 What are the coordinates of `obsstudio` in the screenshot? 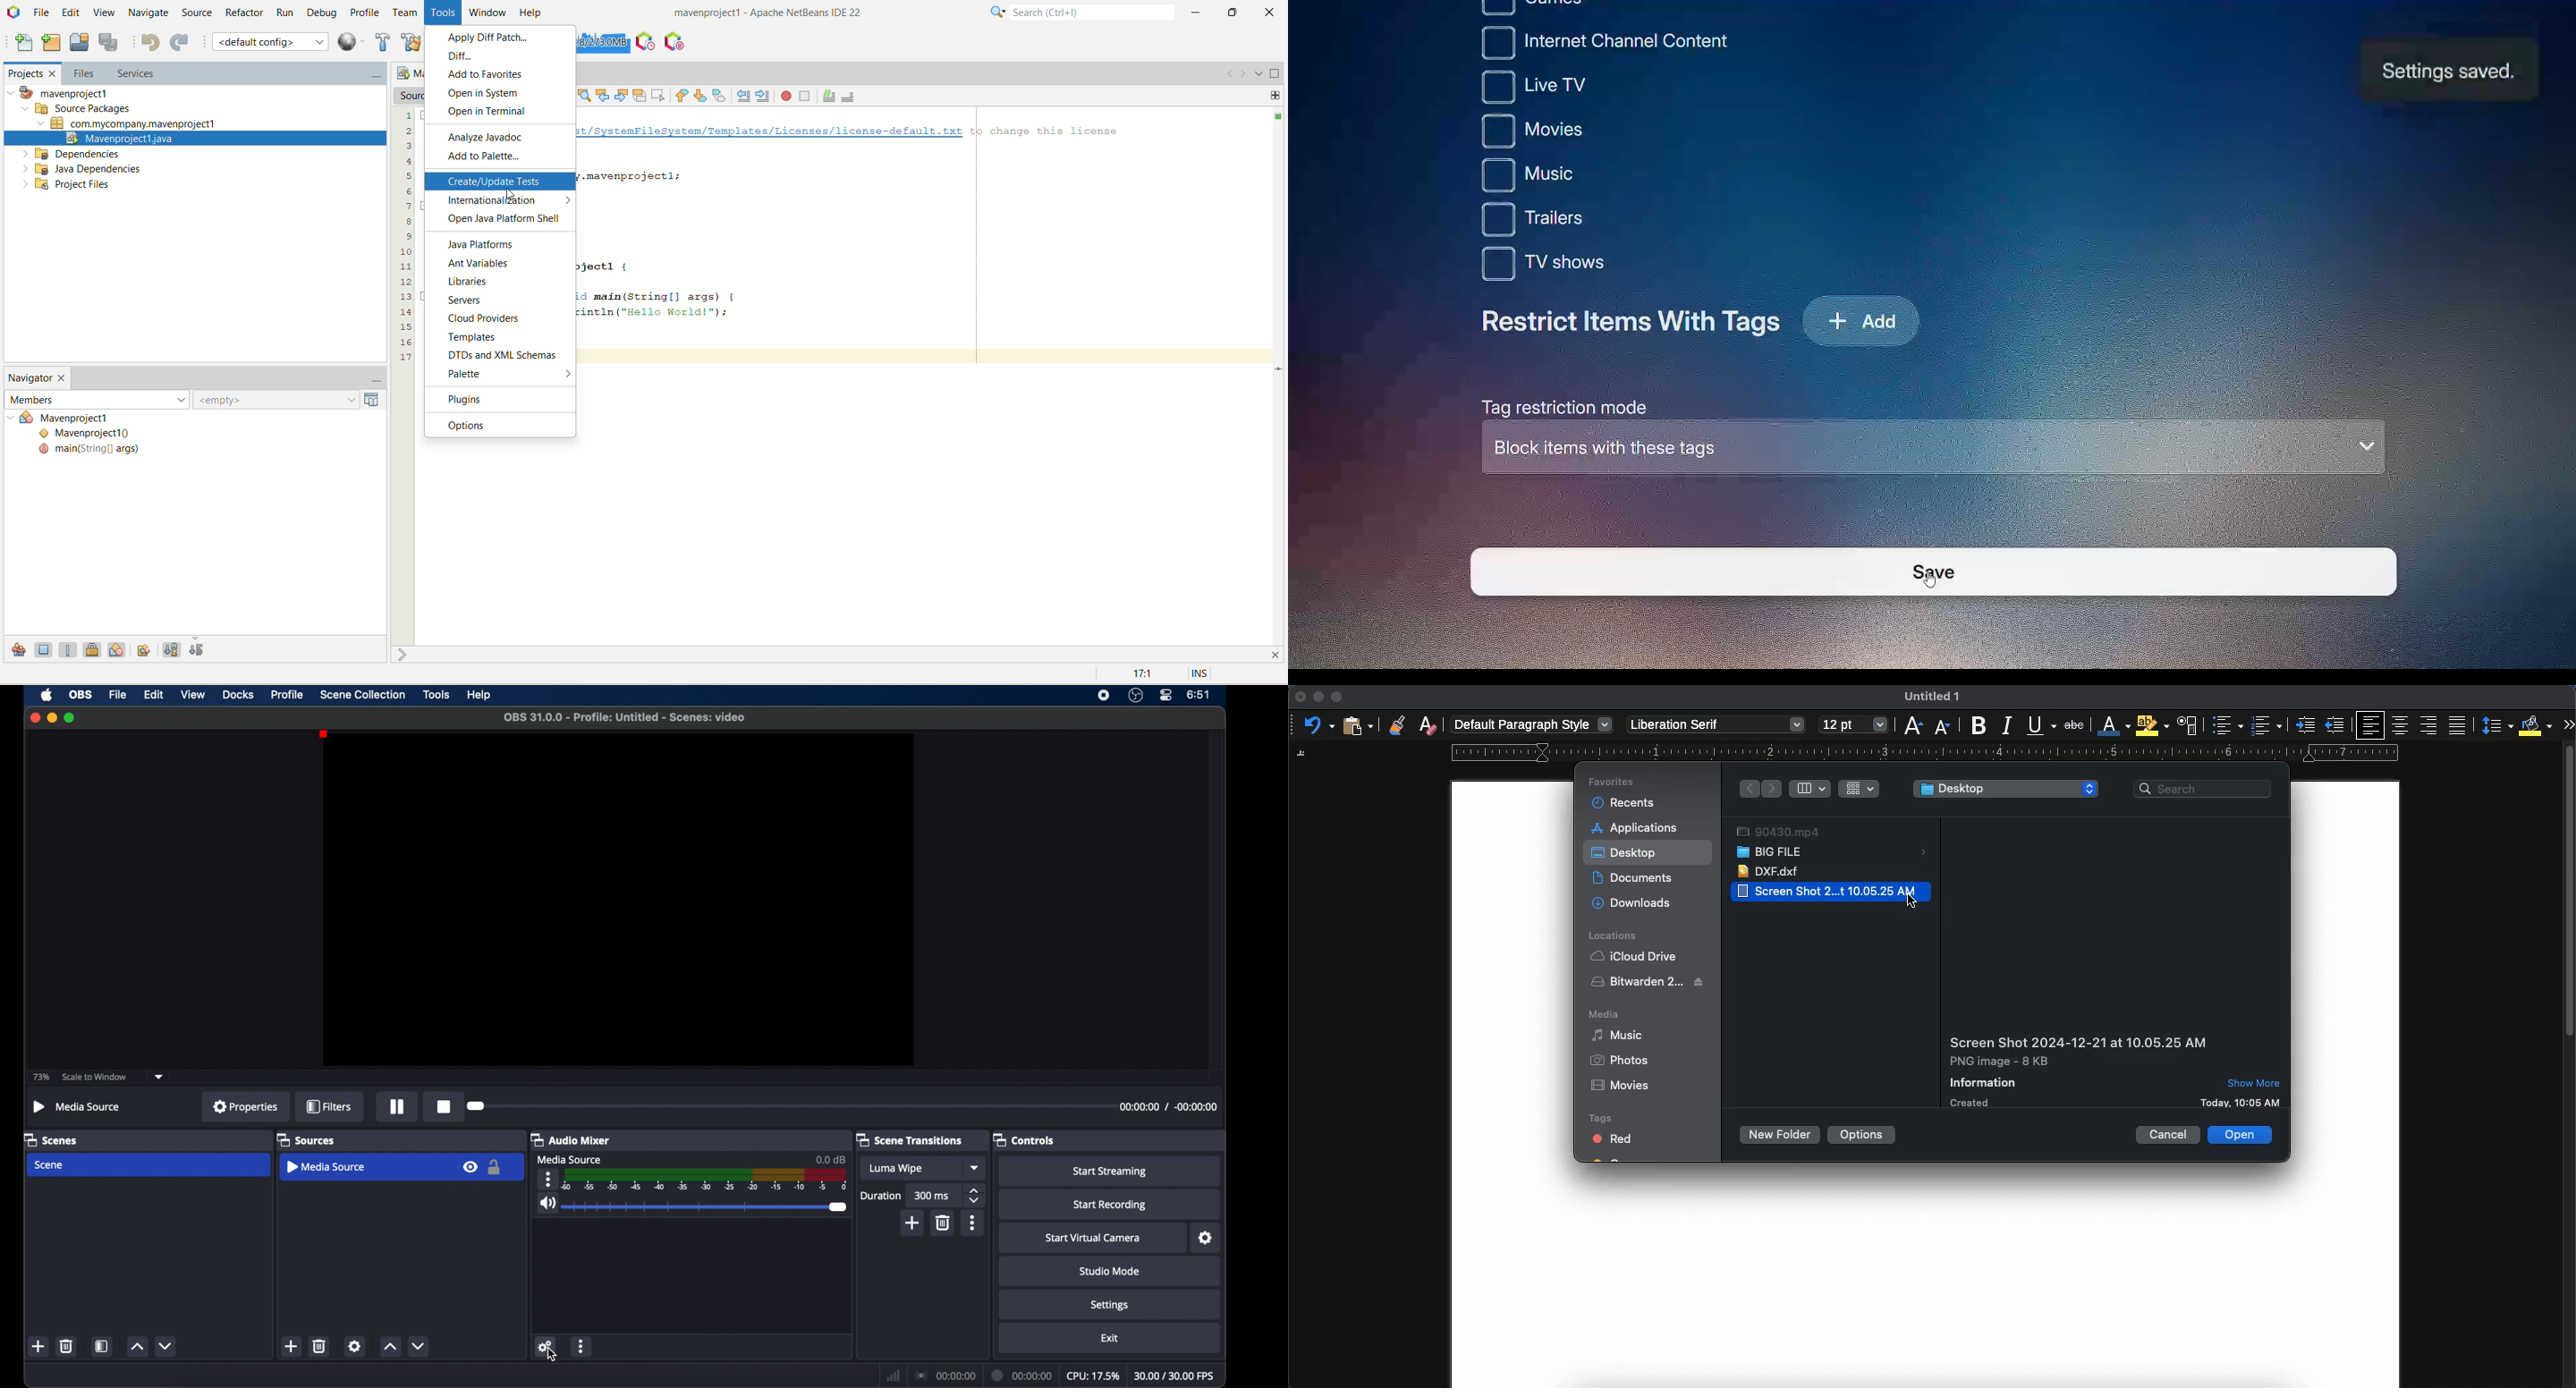 It's located at (1136, 695).